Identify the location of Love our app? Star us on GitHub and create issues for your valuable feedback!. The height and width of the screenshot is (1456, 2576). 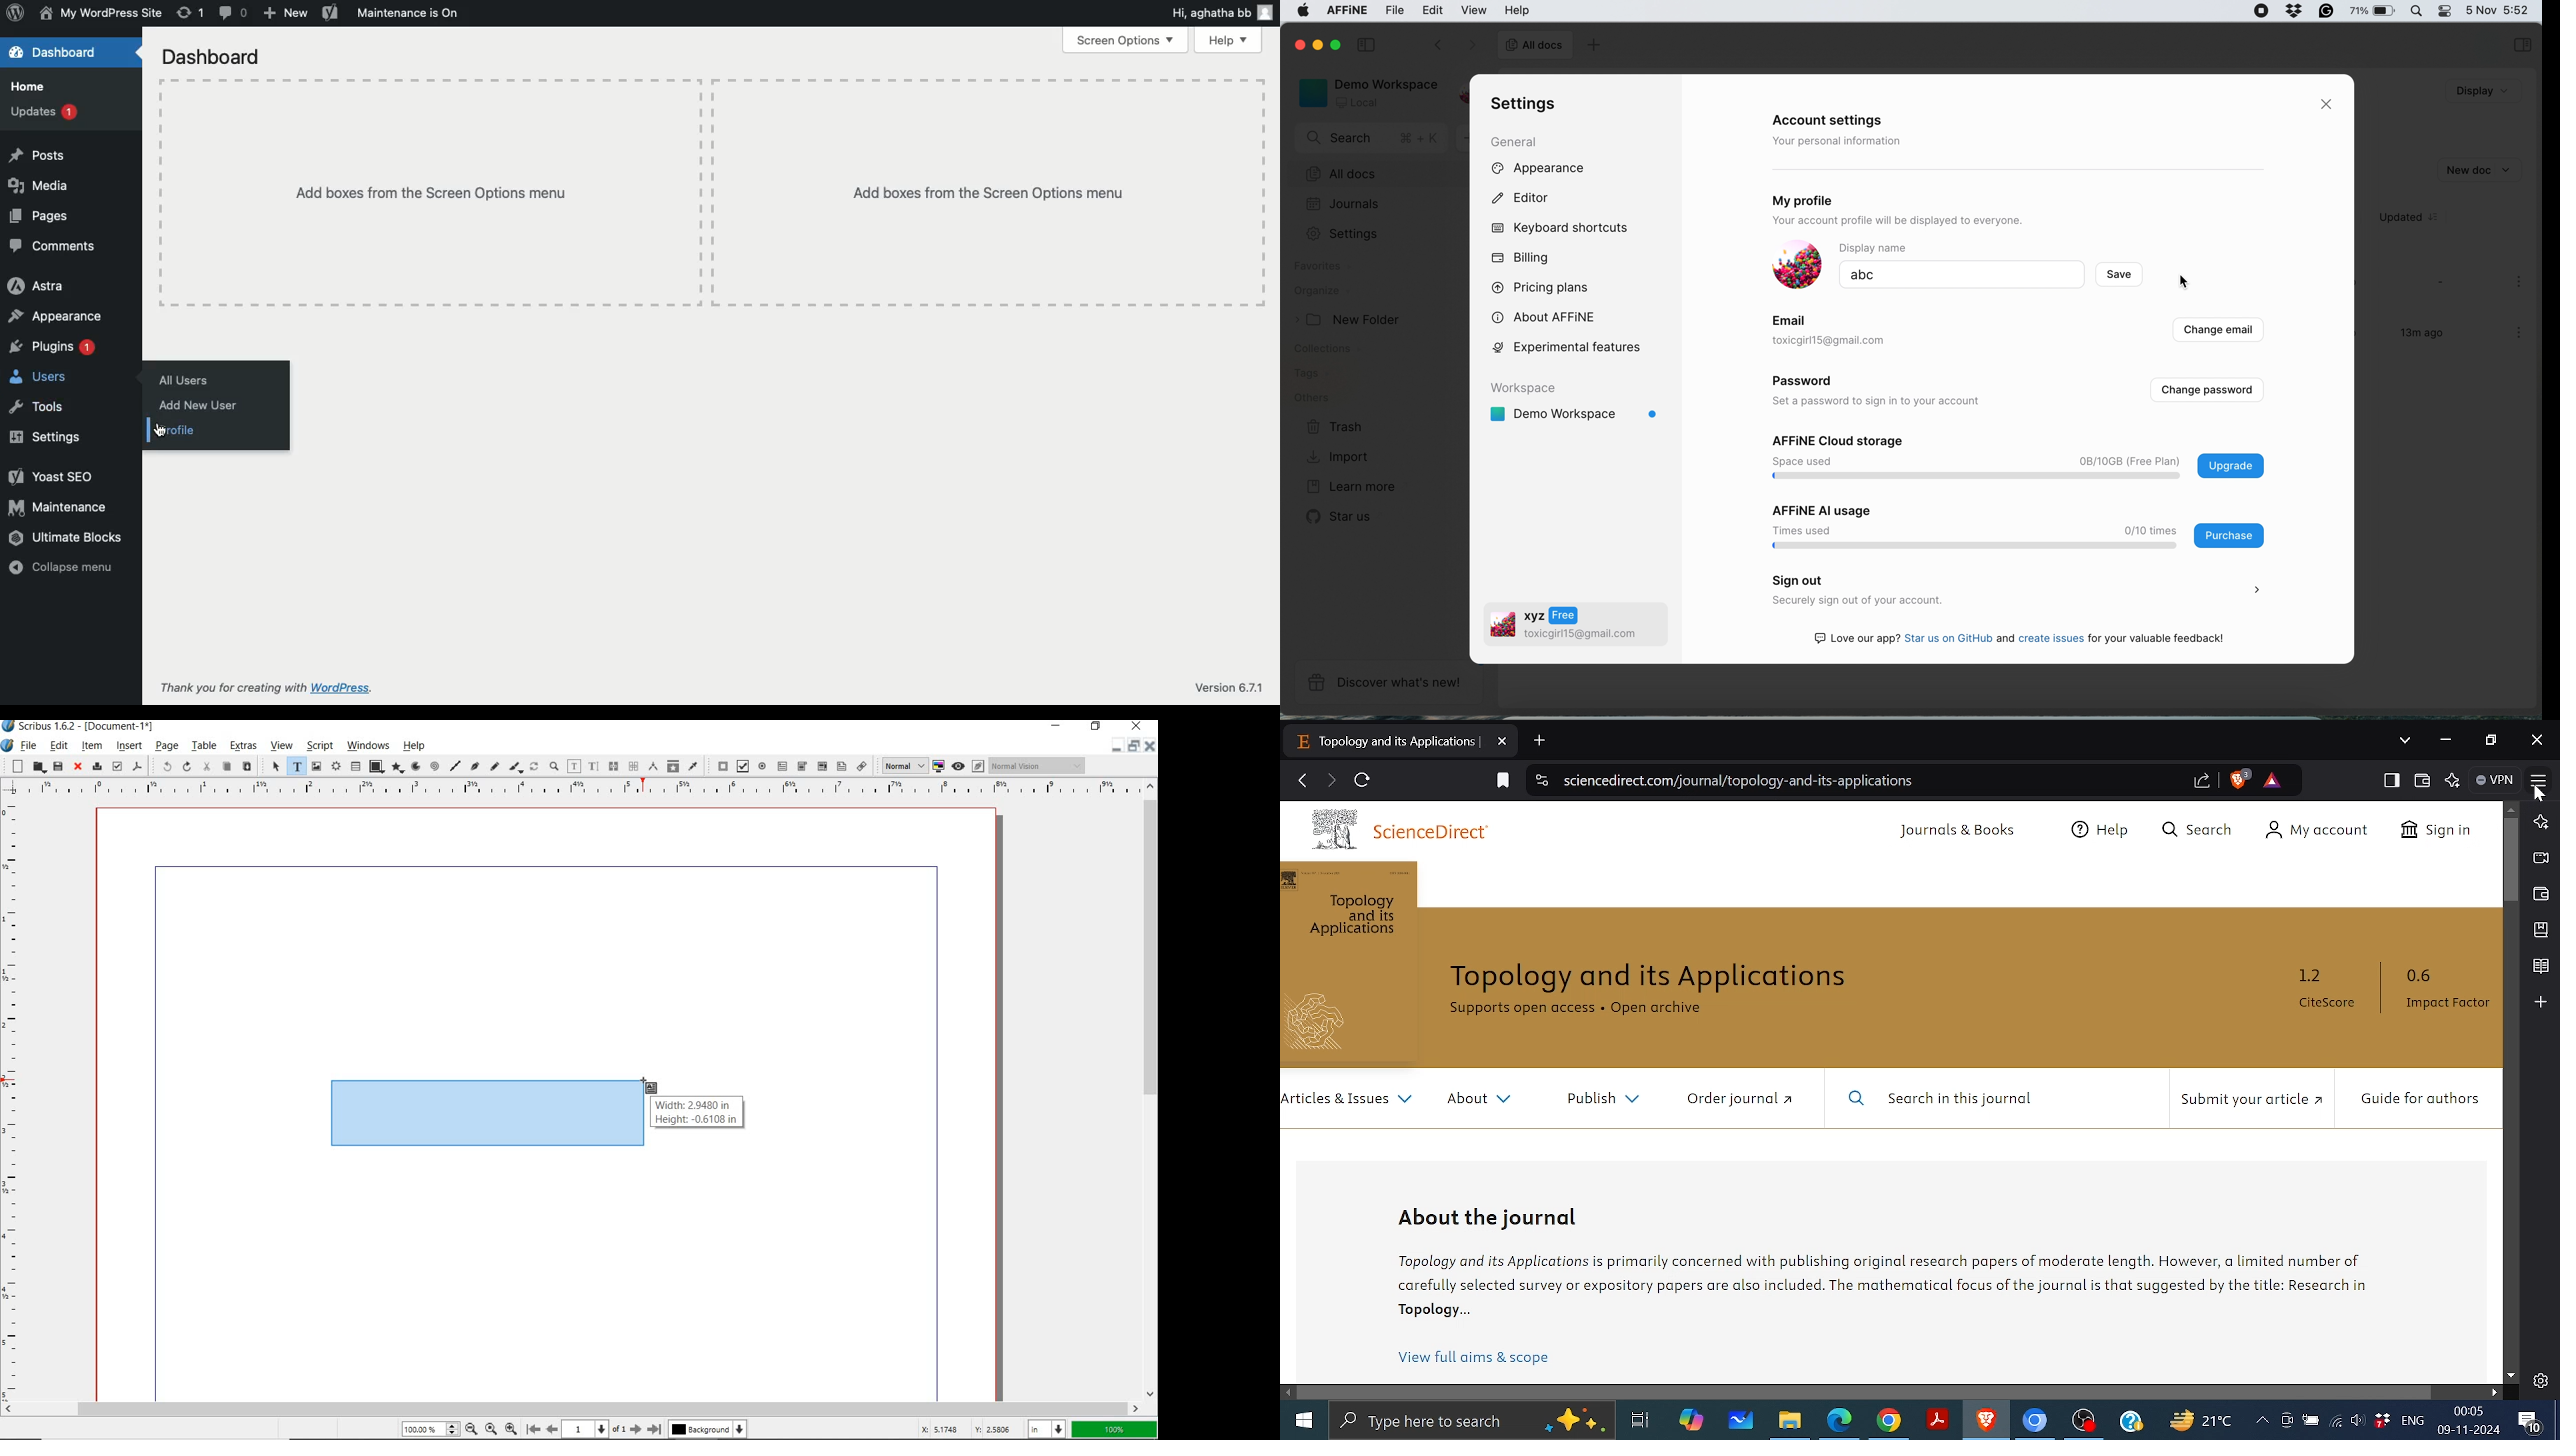
(2029, 640).